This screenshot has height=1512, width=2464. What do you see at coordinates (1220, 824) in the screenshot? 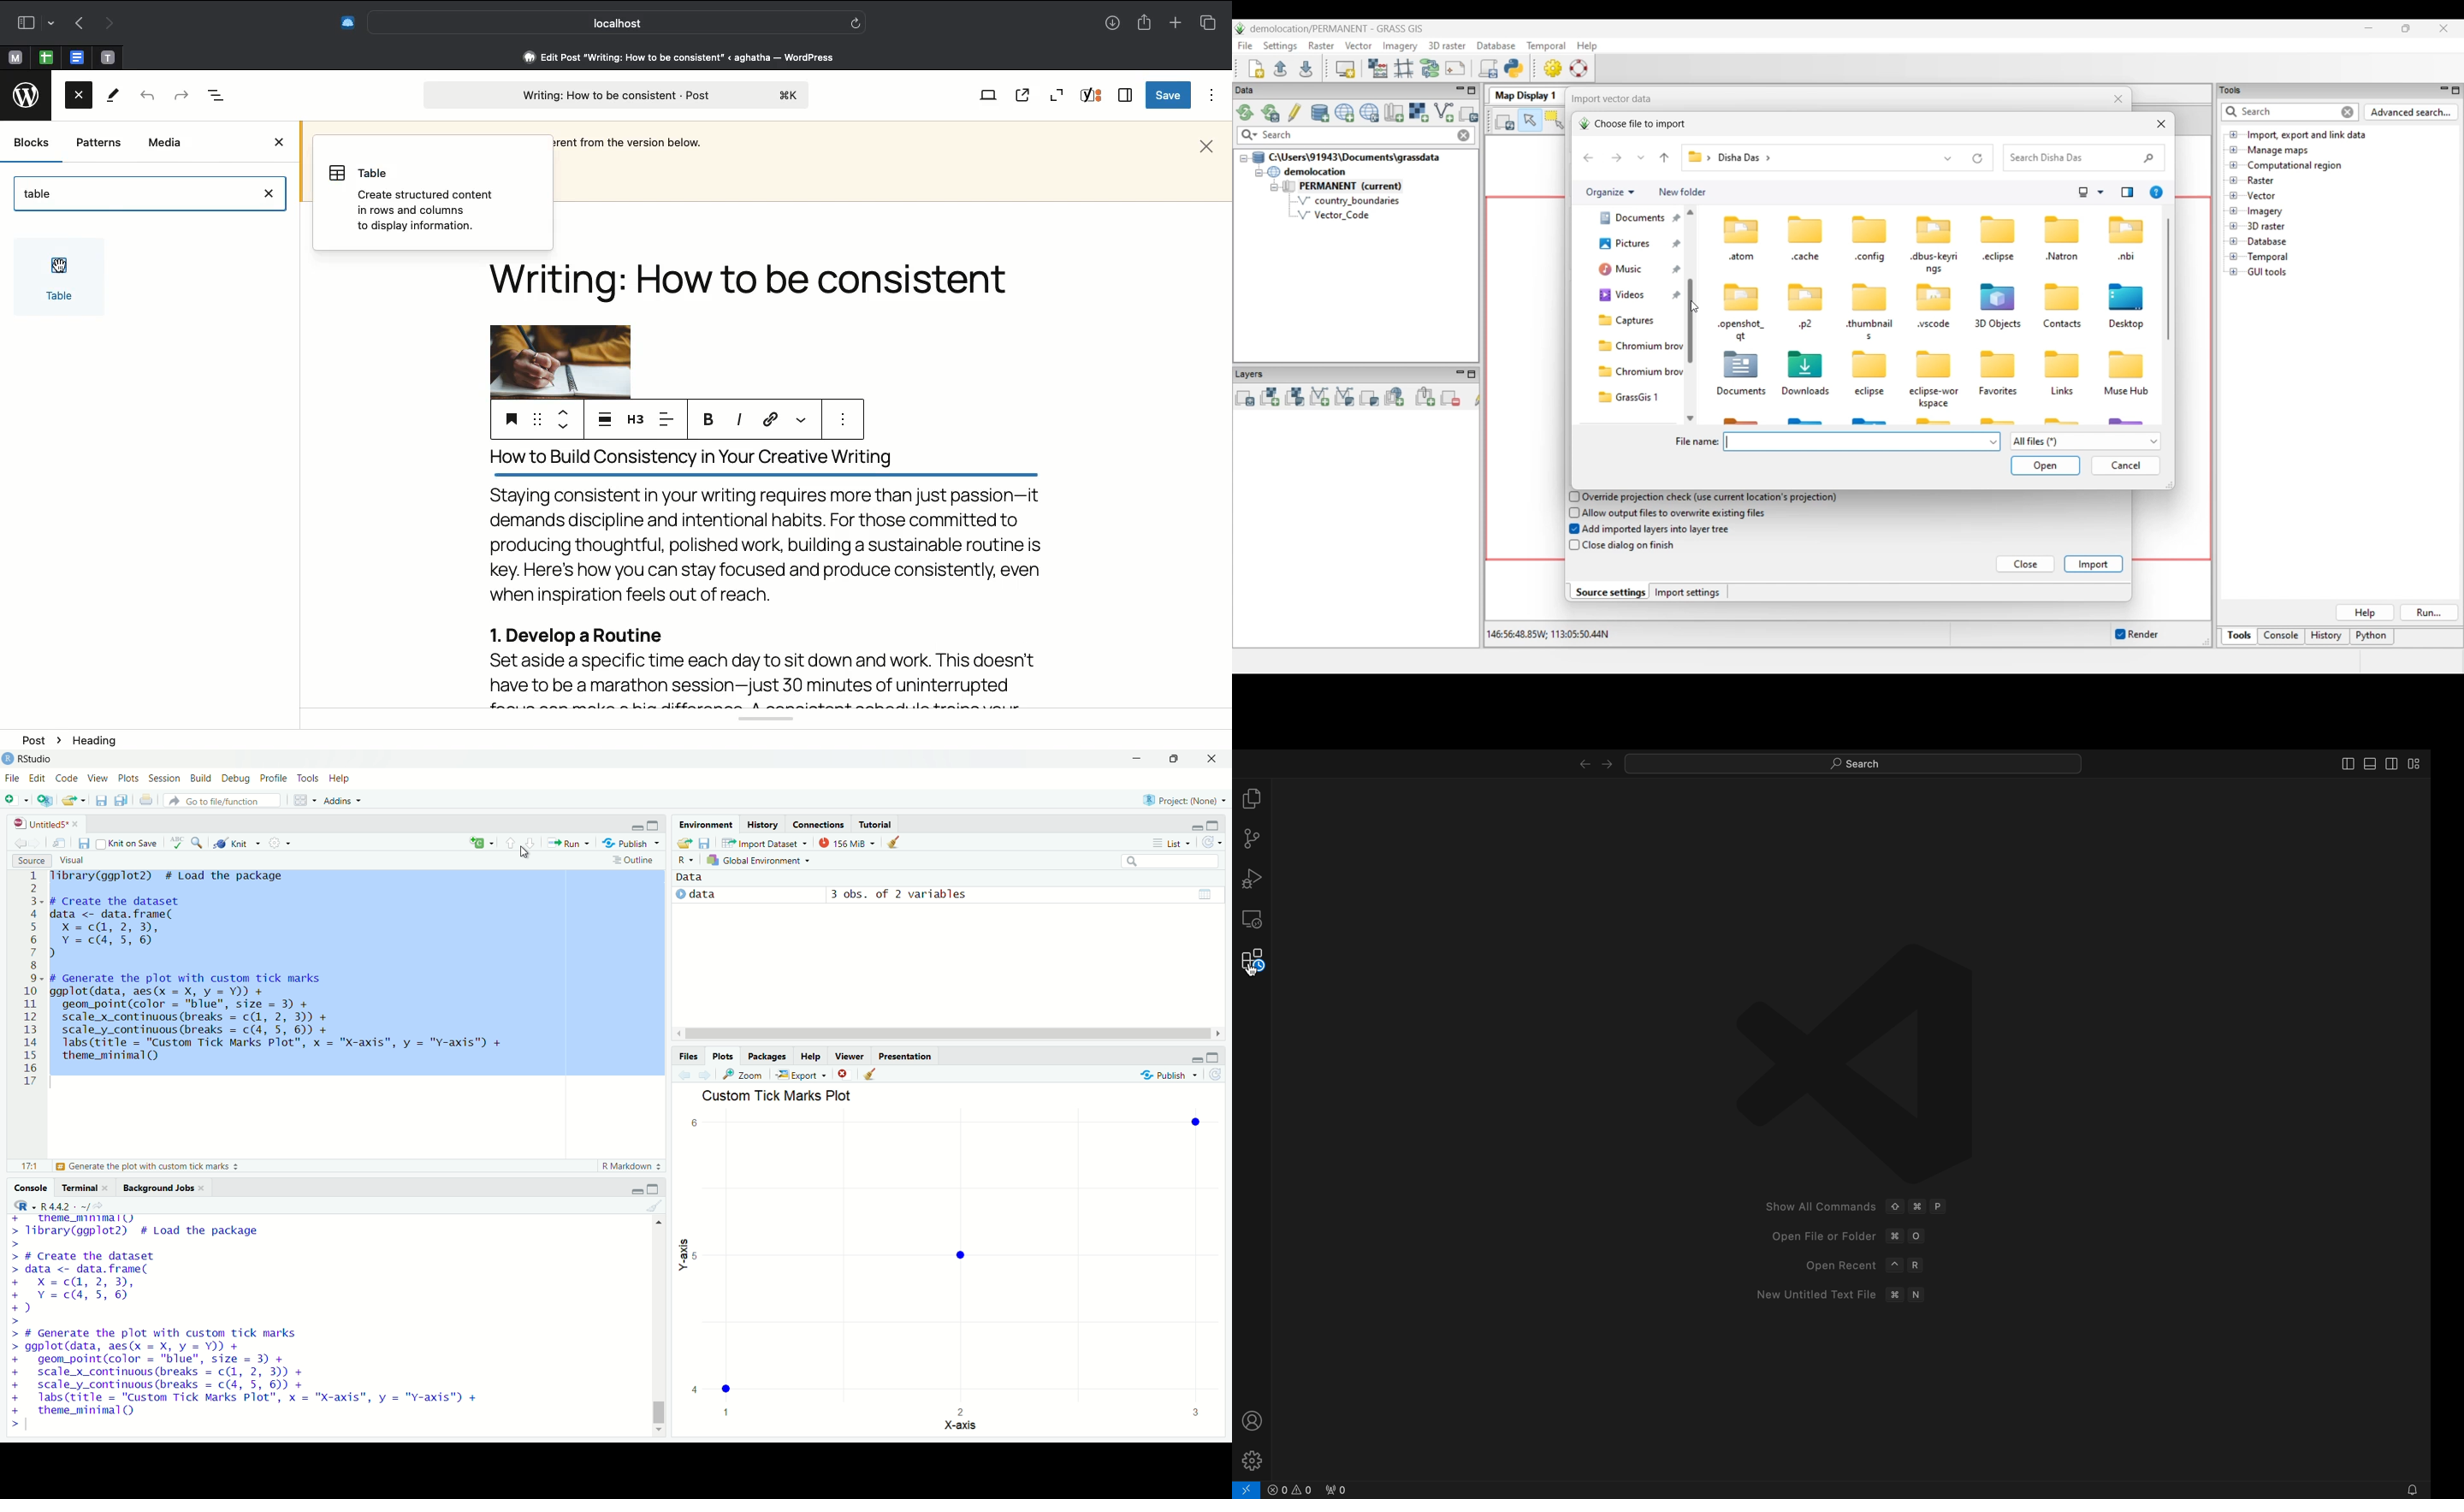
I see `maximize` at bounding box center [1220, 824].